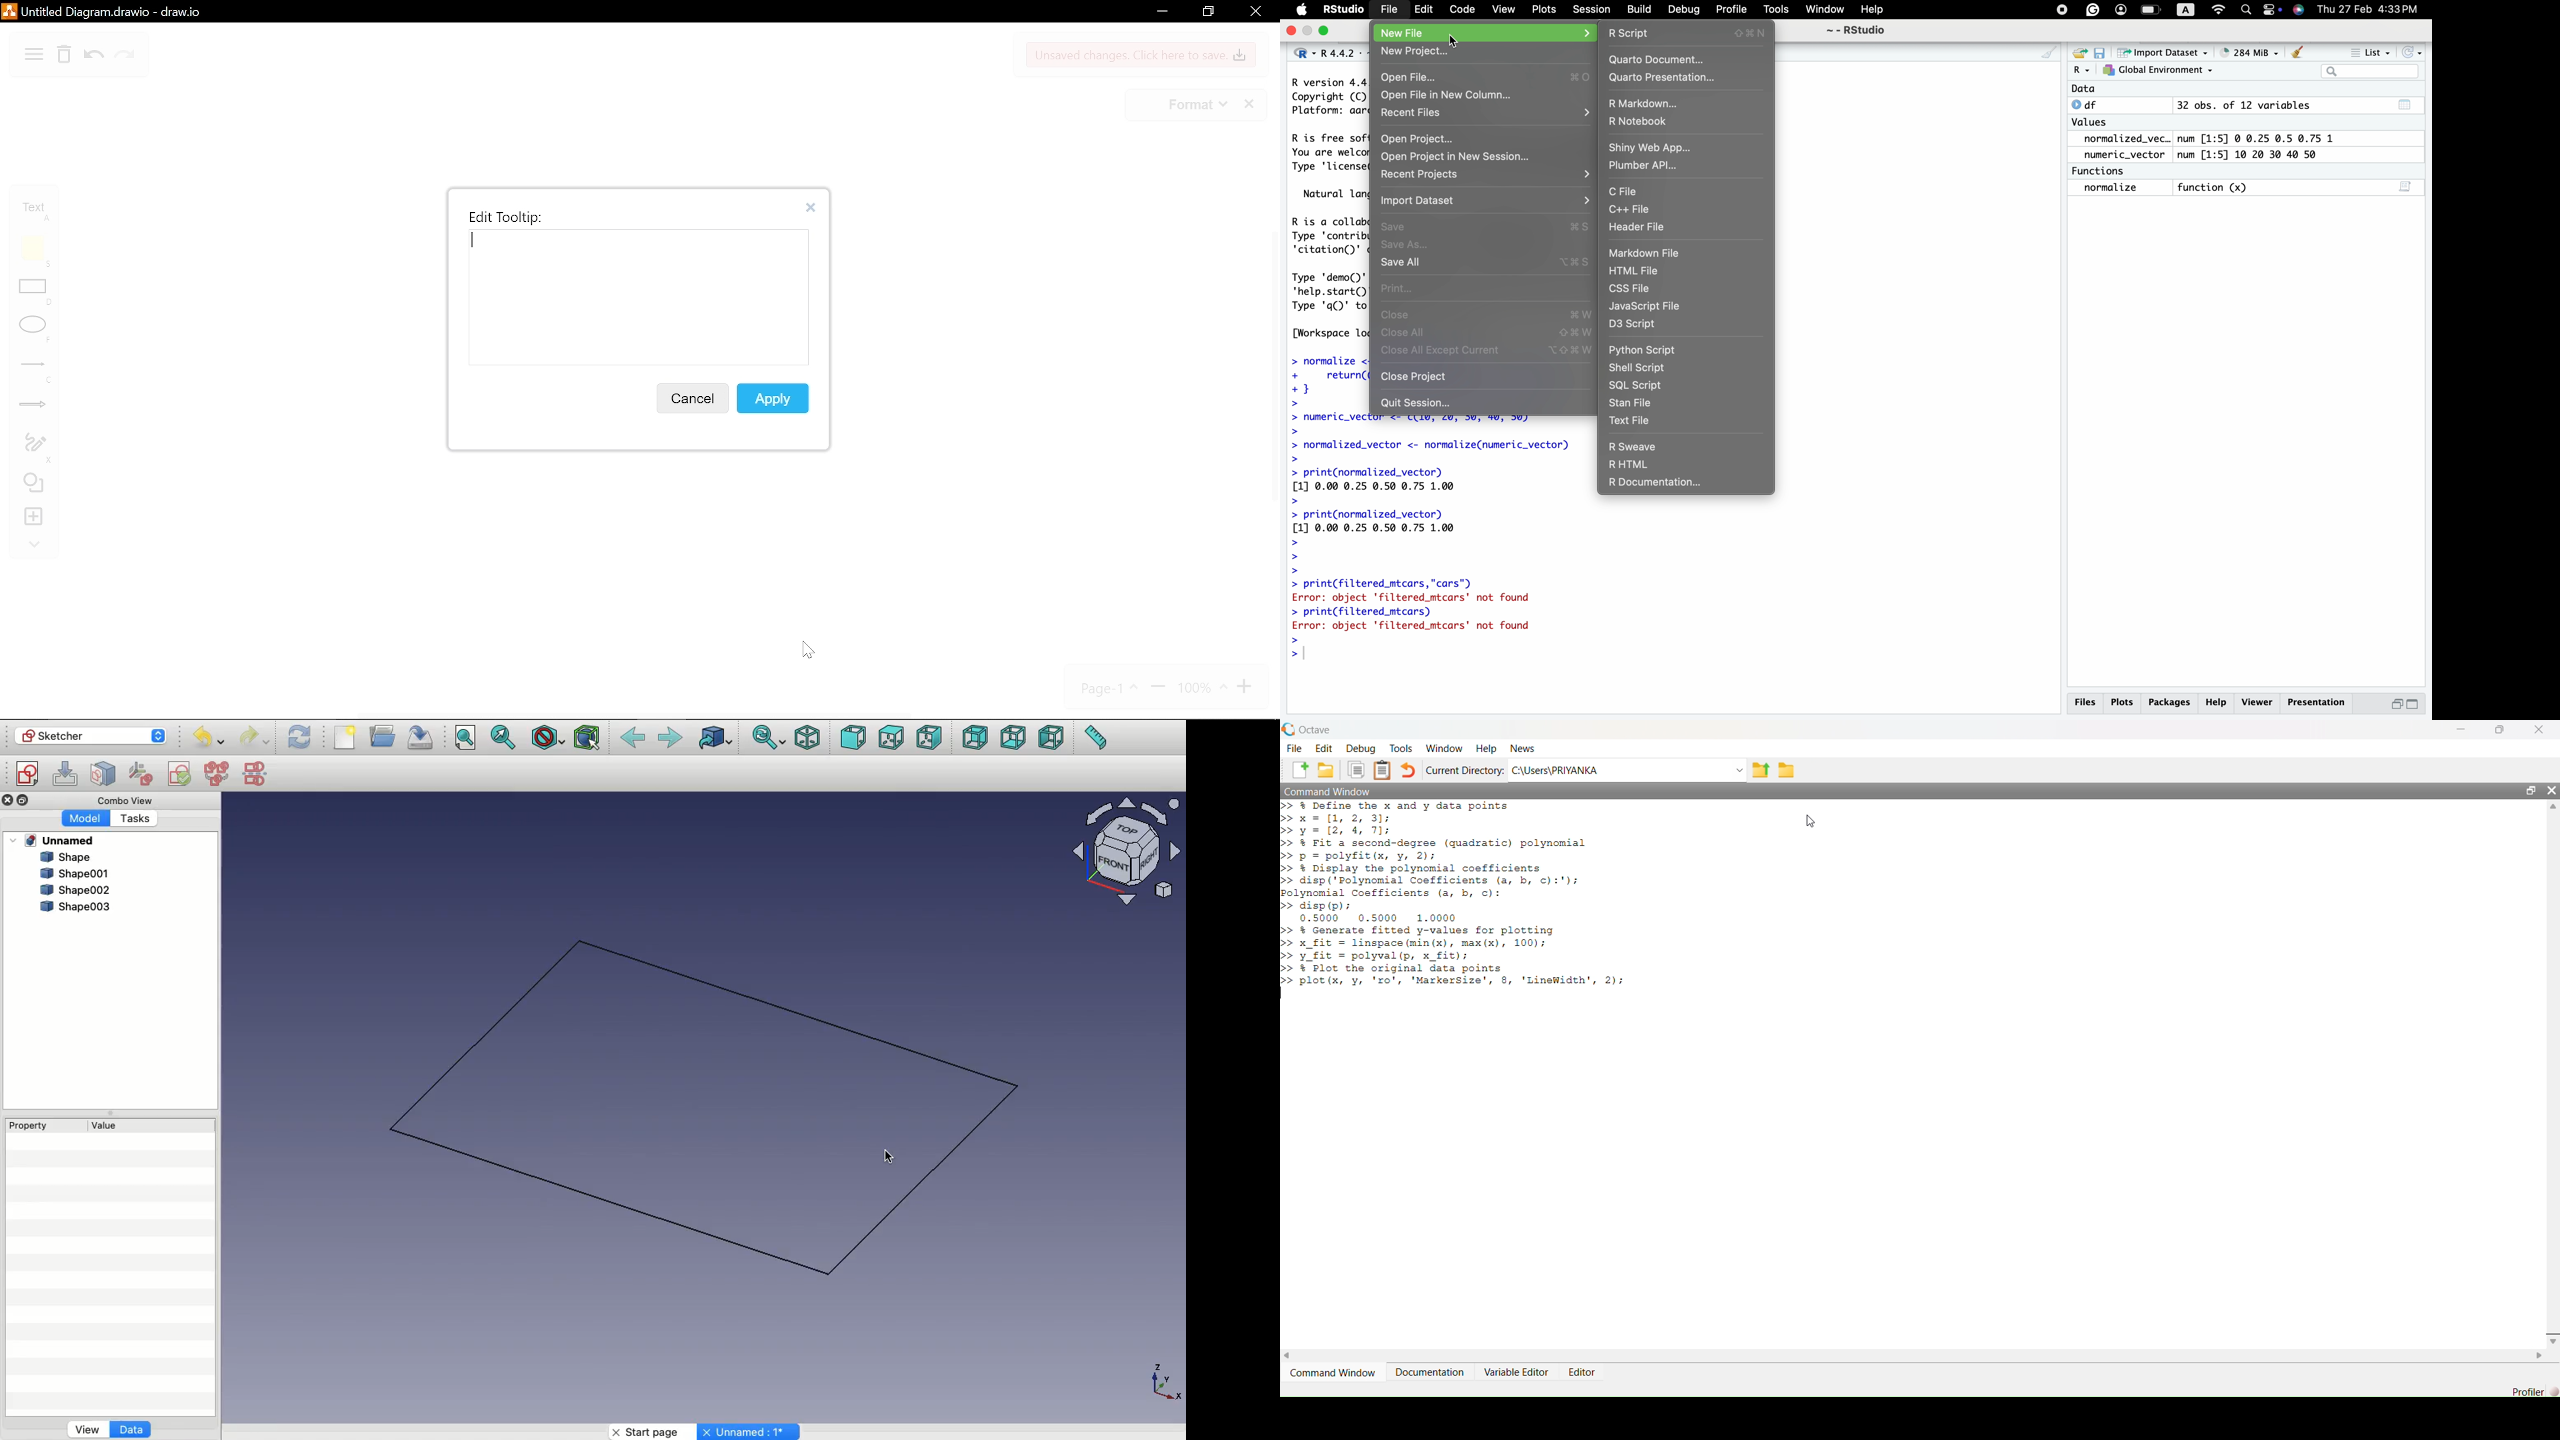  Describe the element at coordinates (2297, 108) in the screenshot. I see `32 obs. of 12 variables` at that location.